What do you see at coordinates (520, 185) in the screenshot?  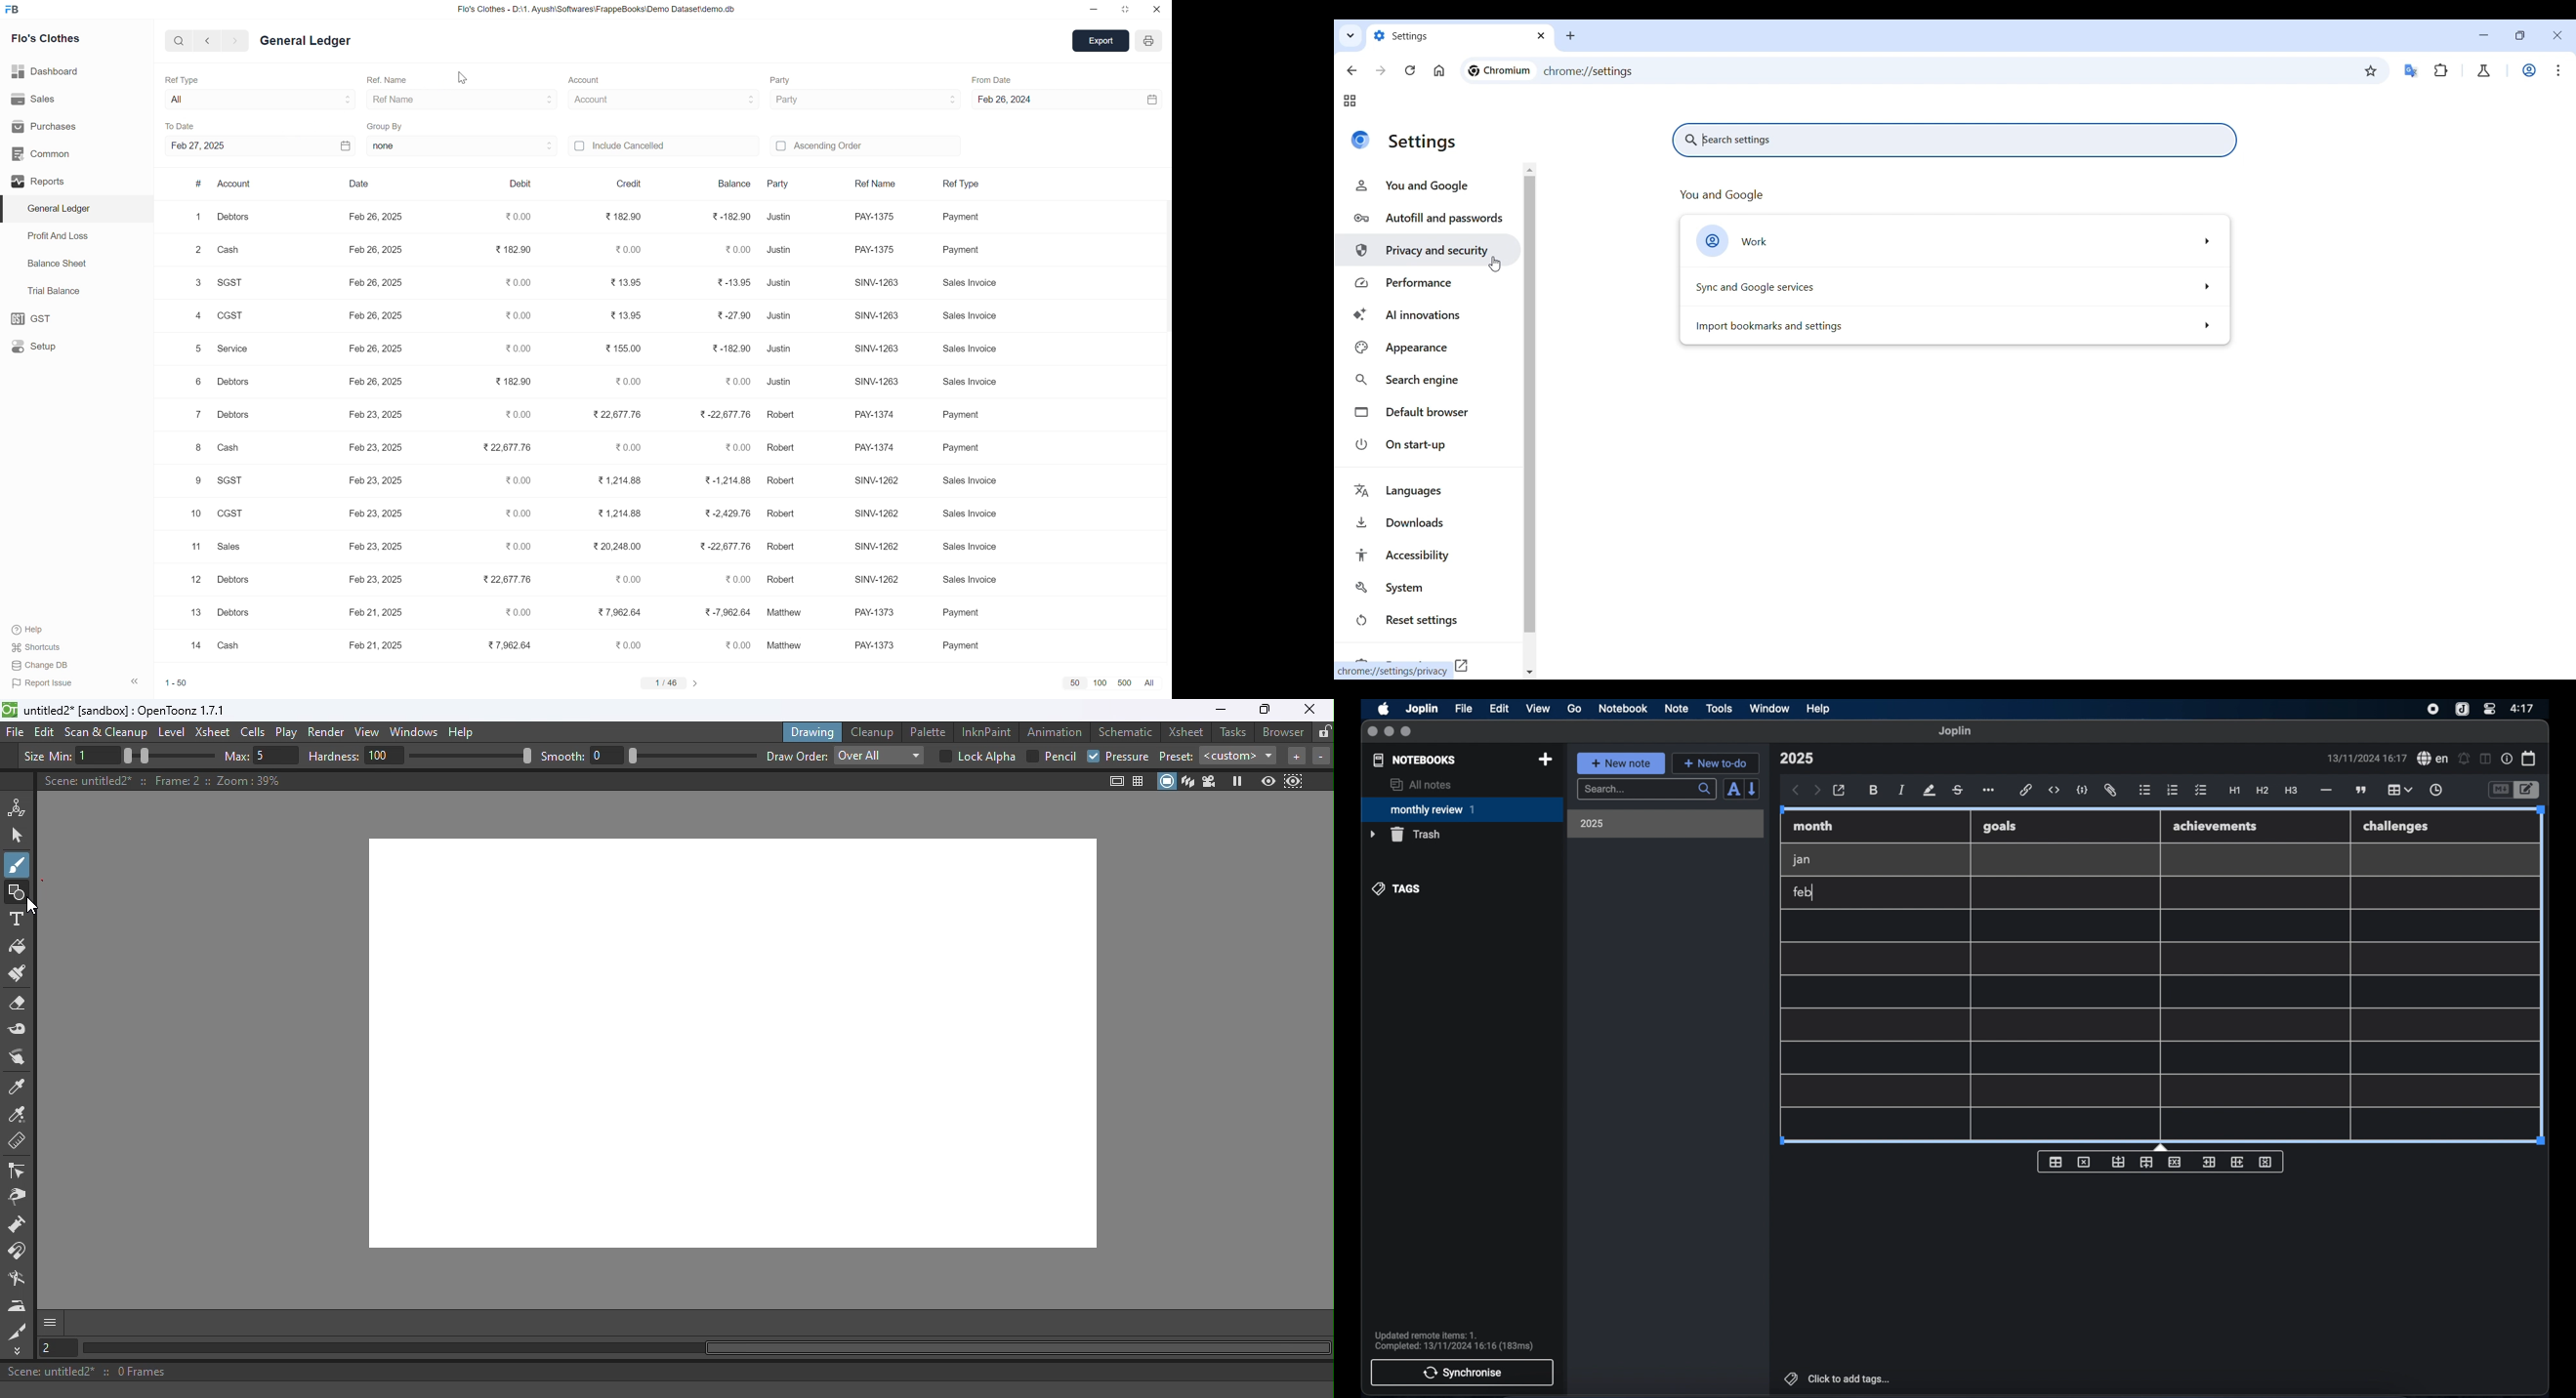 I see `debit` at bounding box center [520, 185].